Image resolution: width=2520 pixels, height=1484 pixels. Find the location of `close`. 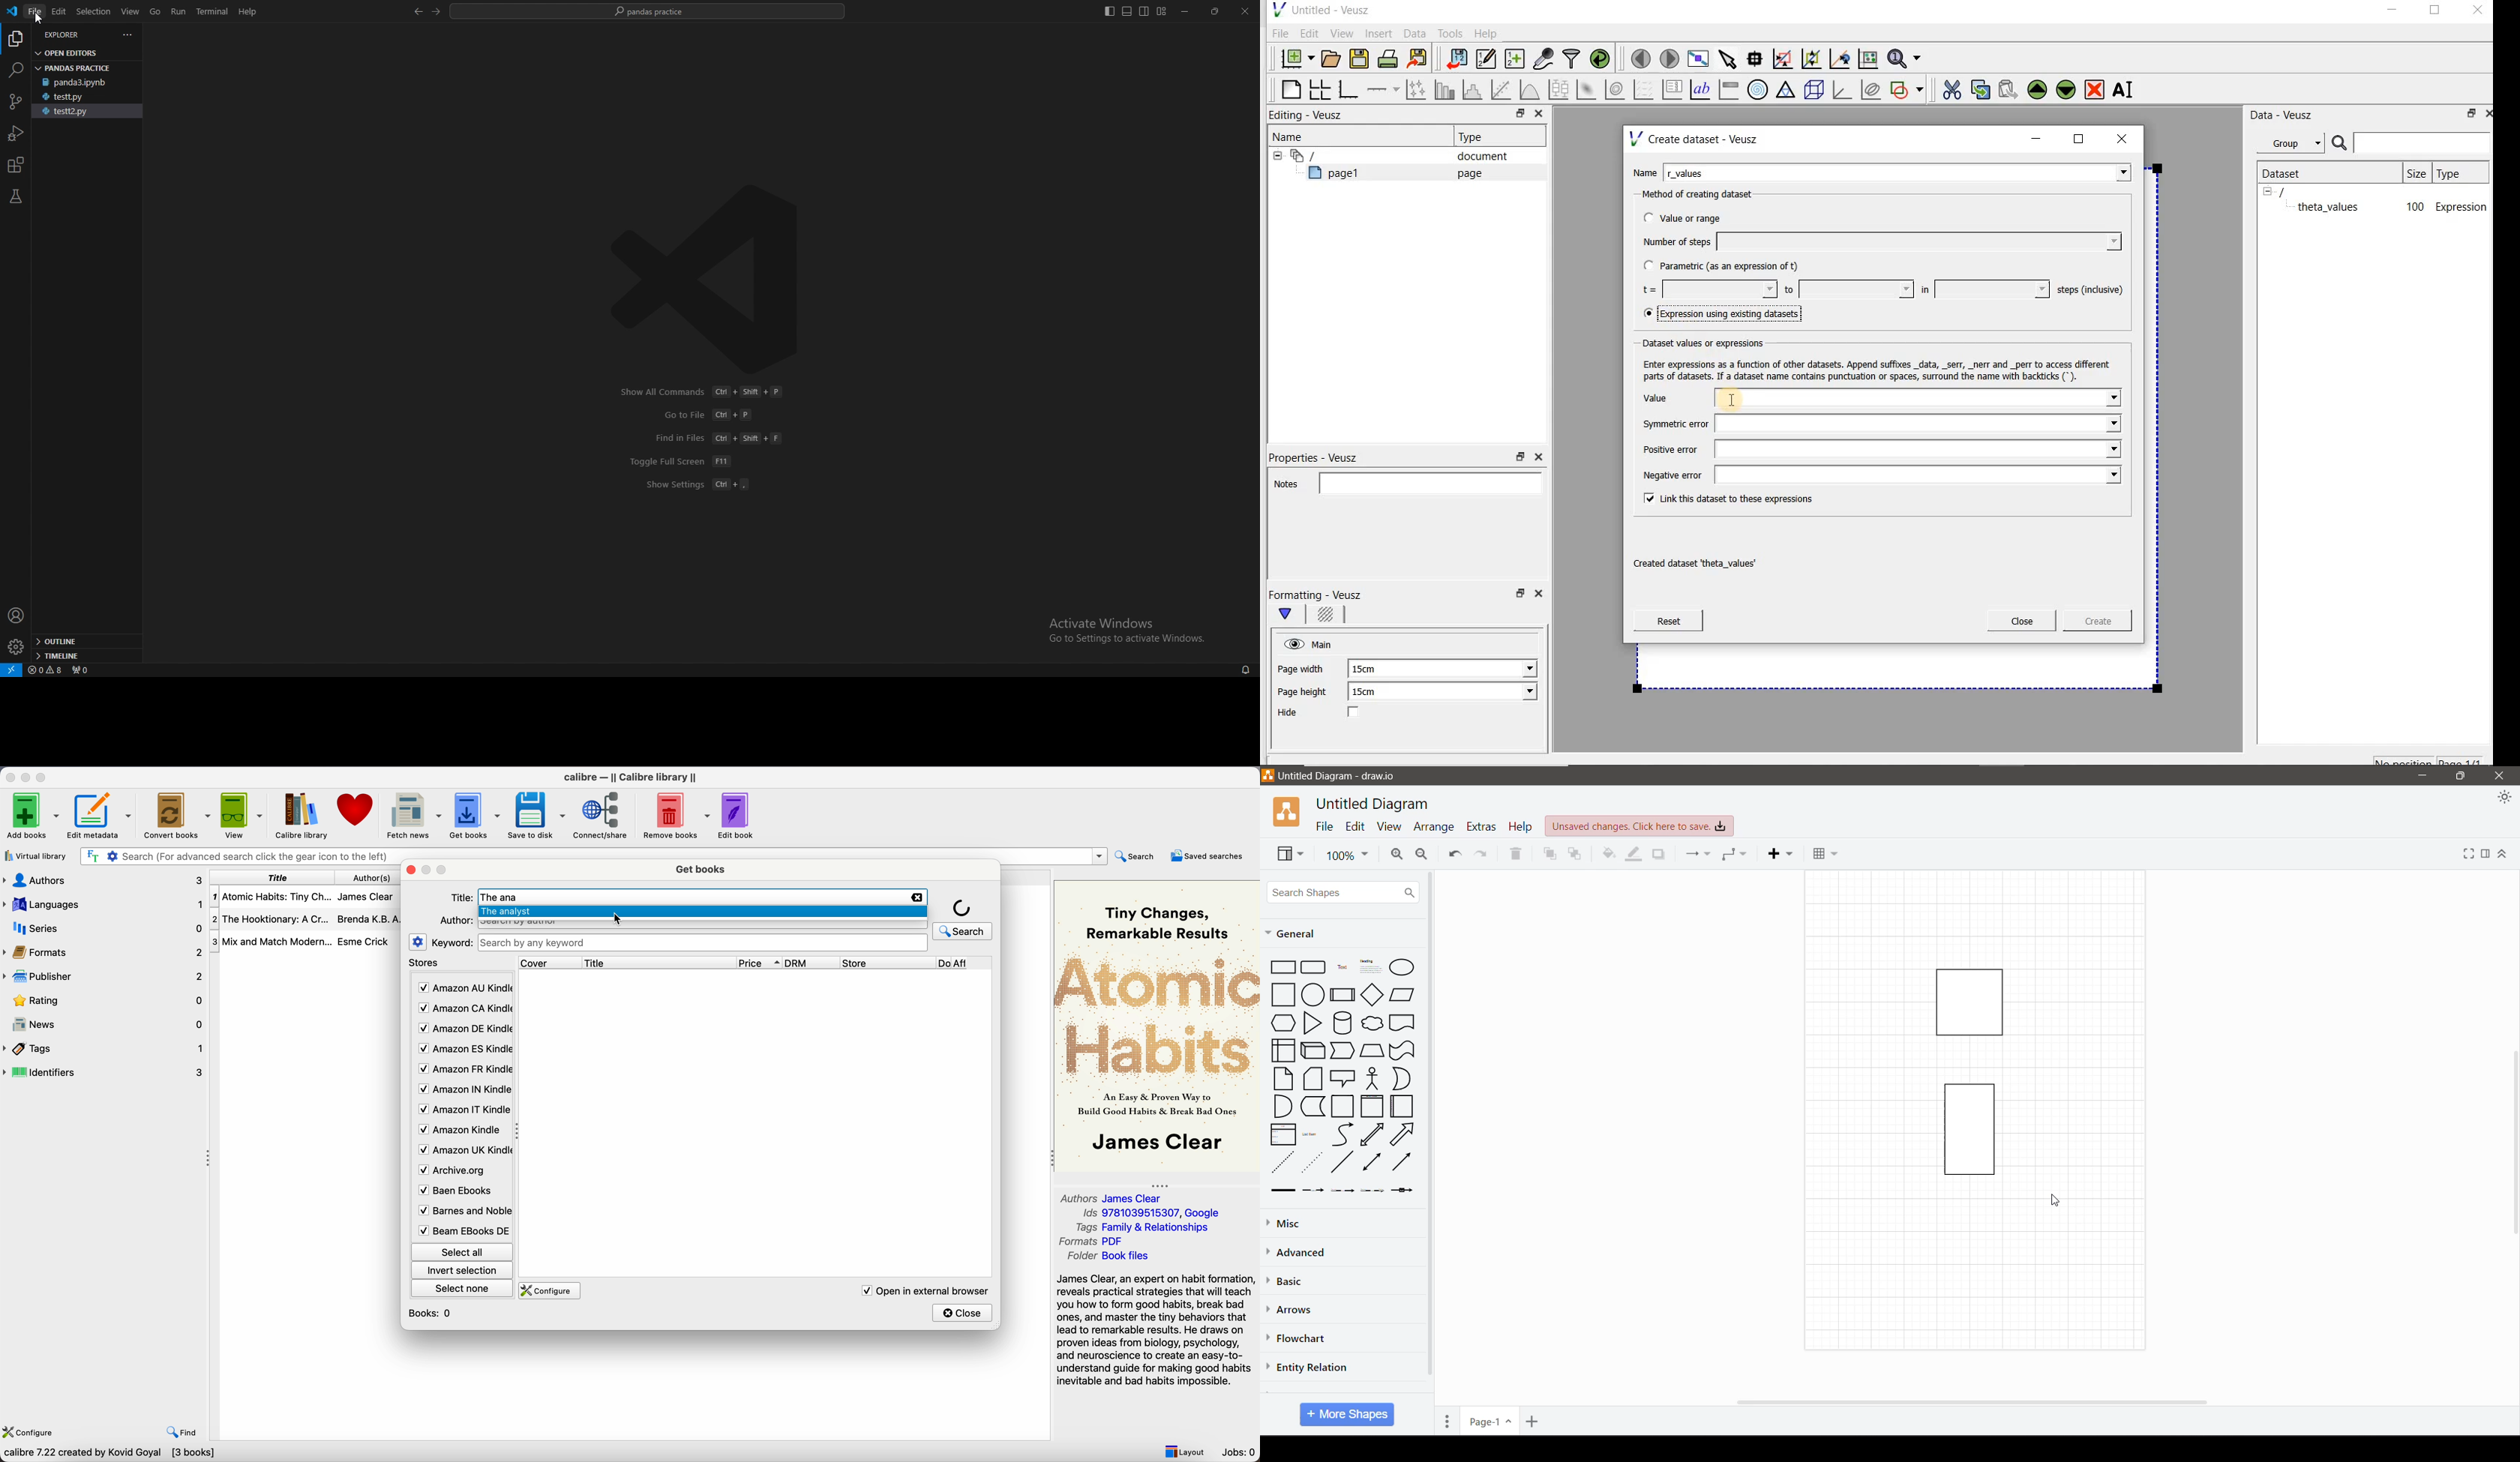

close is located at coordinates (412, 871).